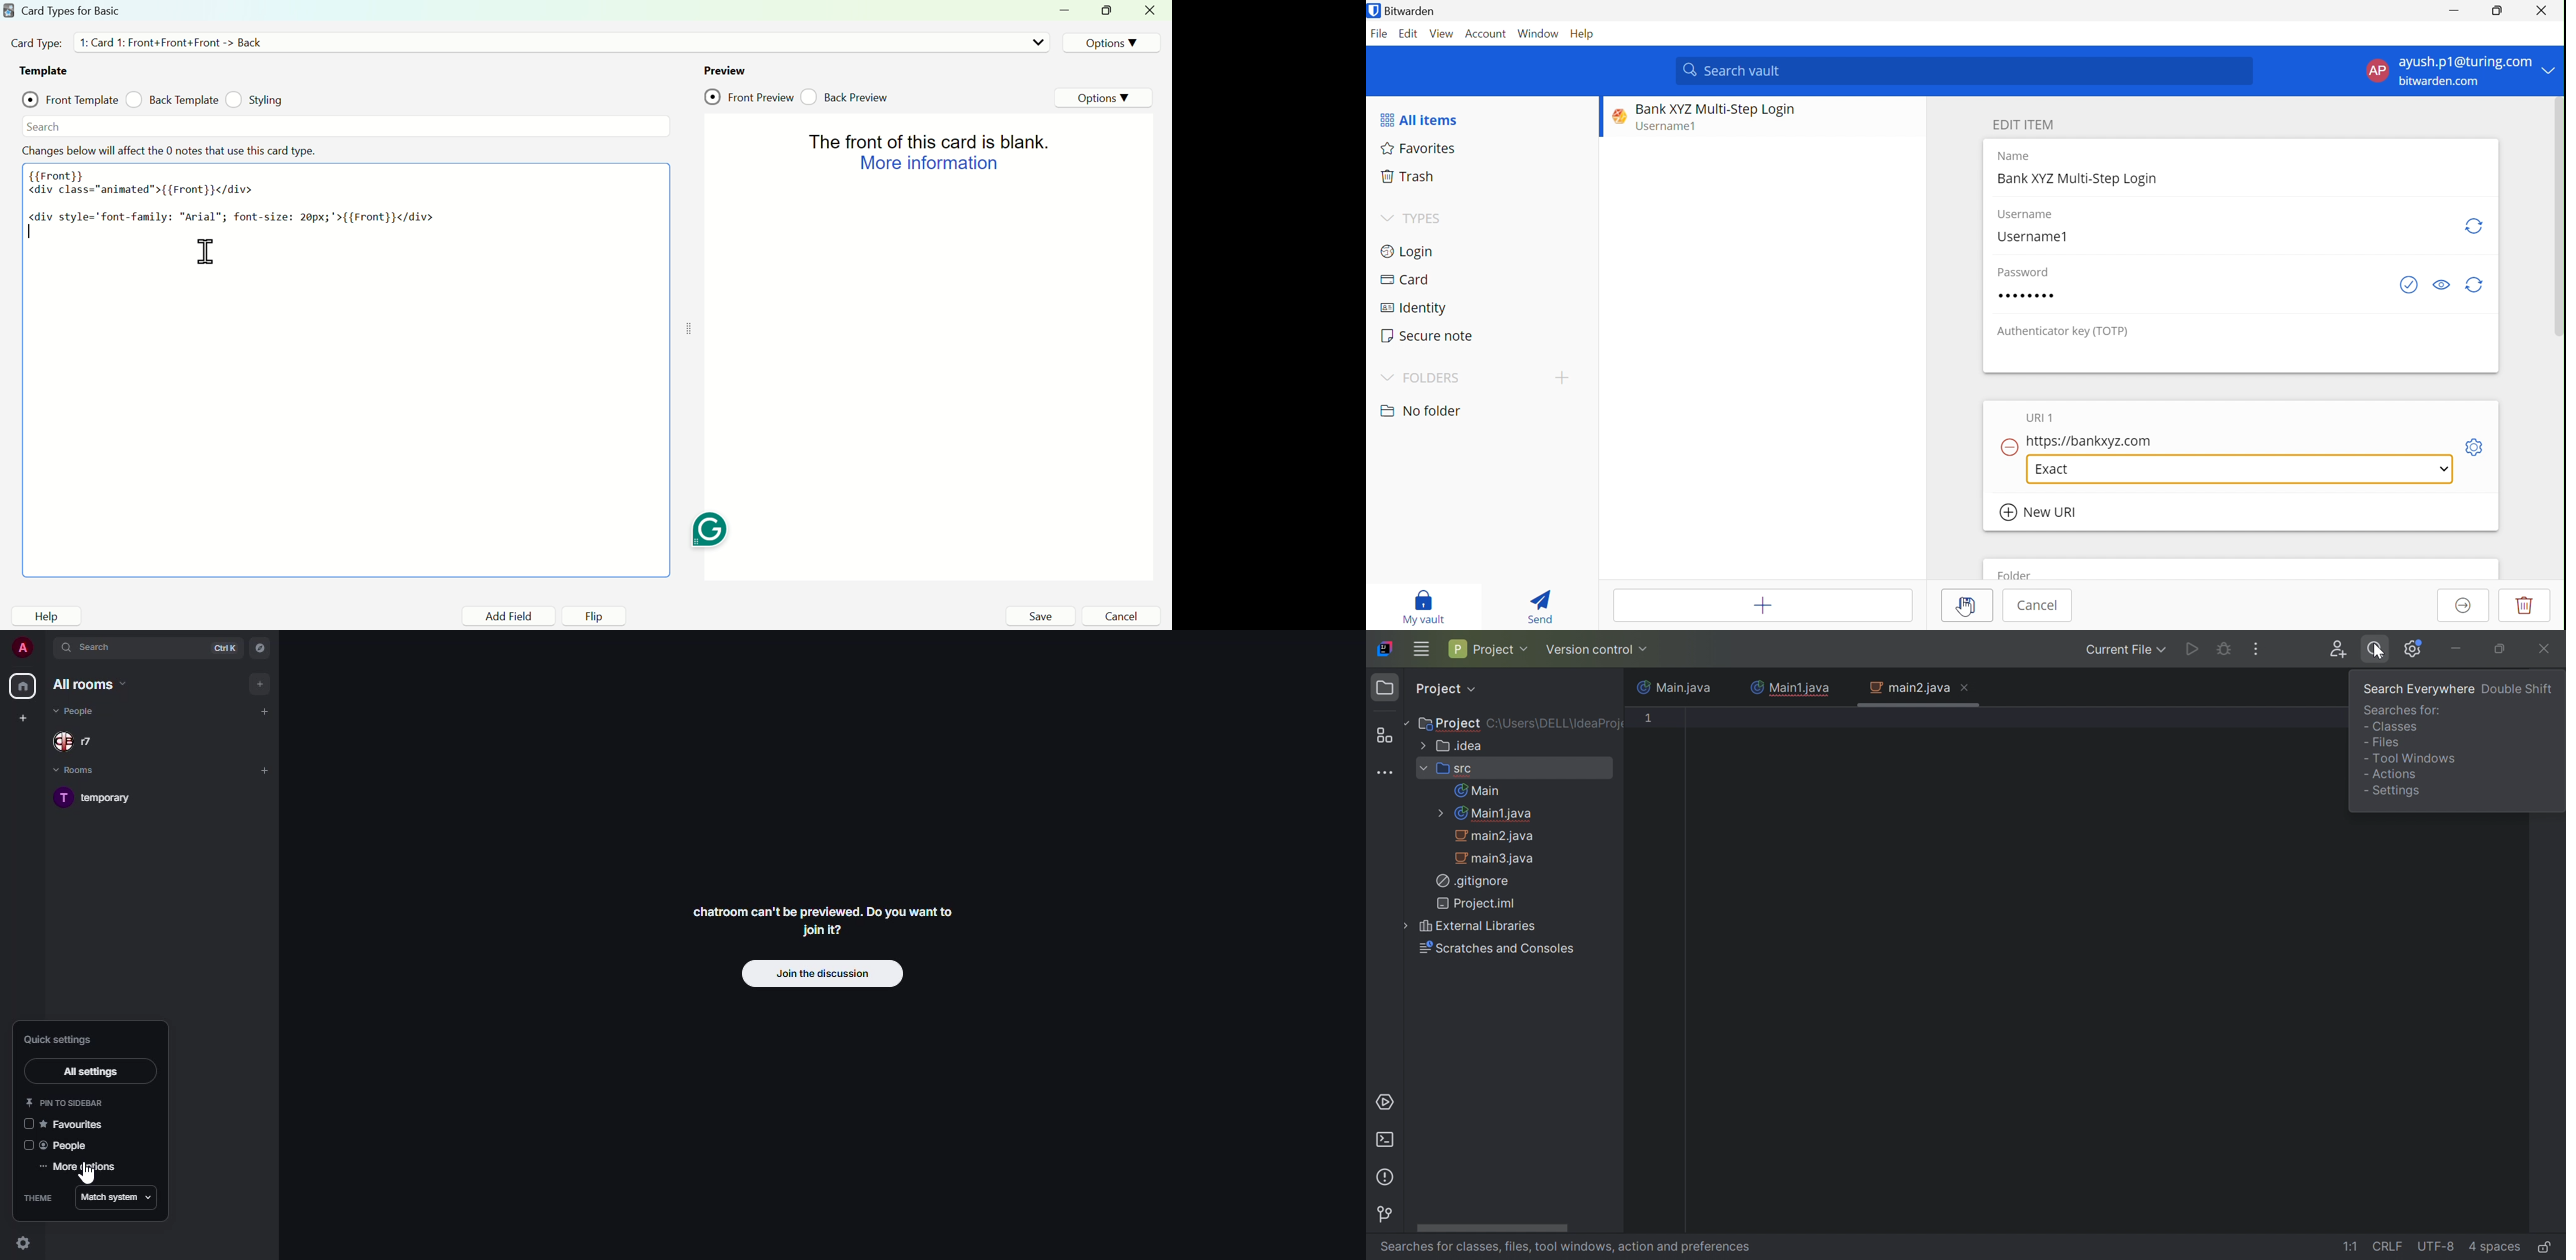 This screenshot has width=2576, height=1260. I want to click on URI 1, so click(2042, 418).